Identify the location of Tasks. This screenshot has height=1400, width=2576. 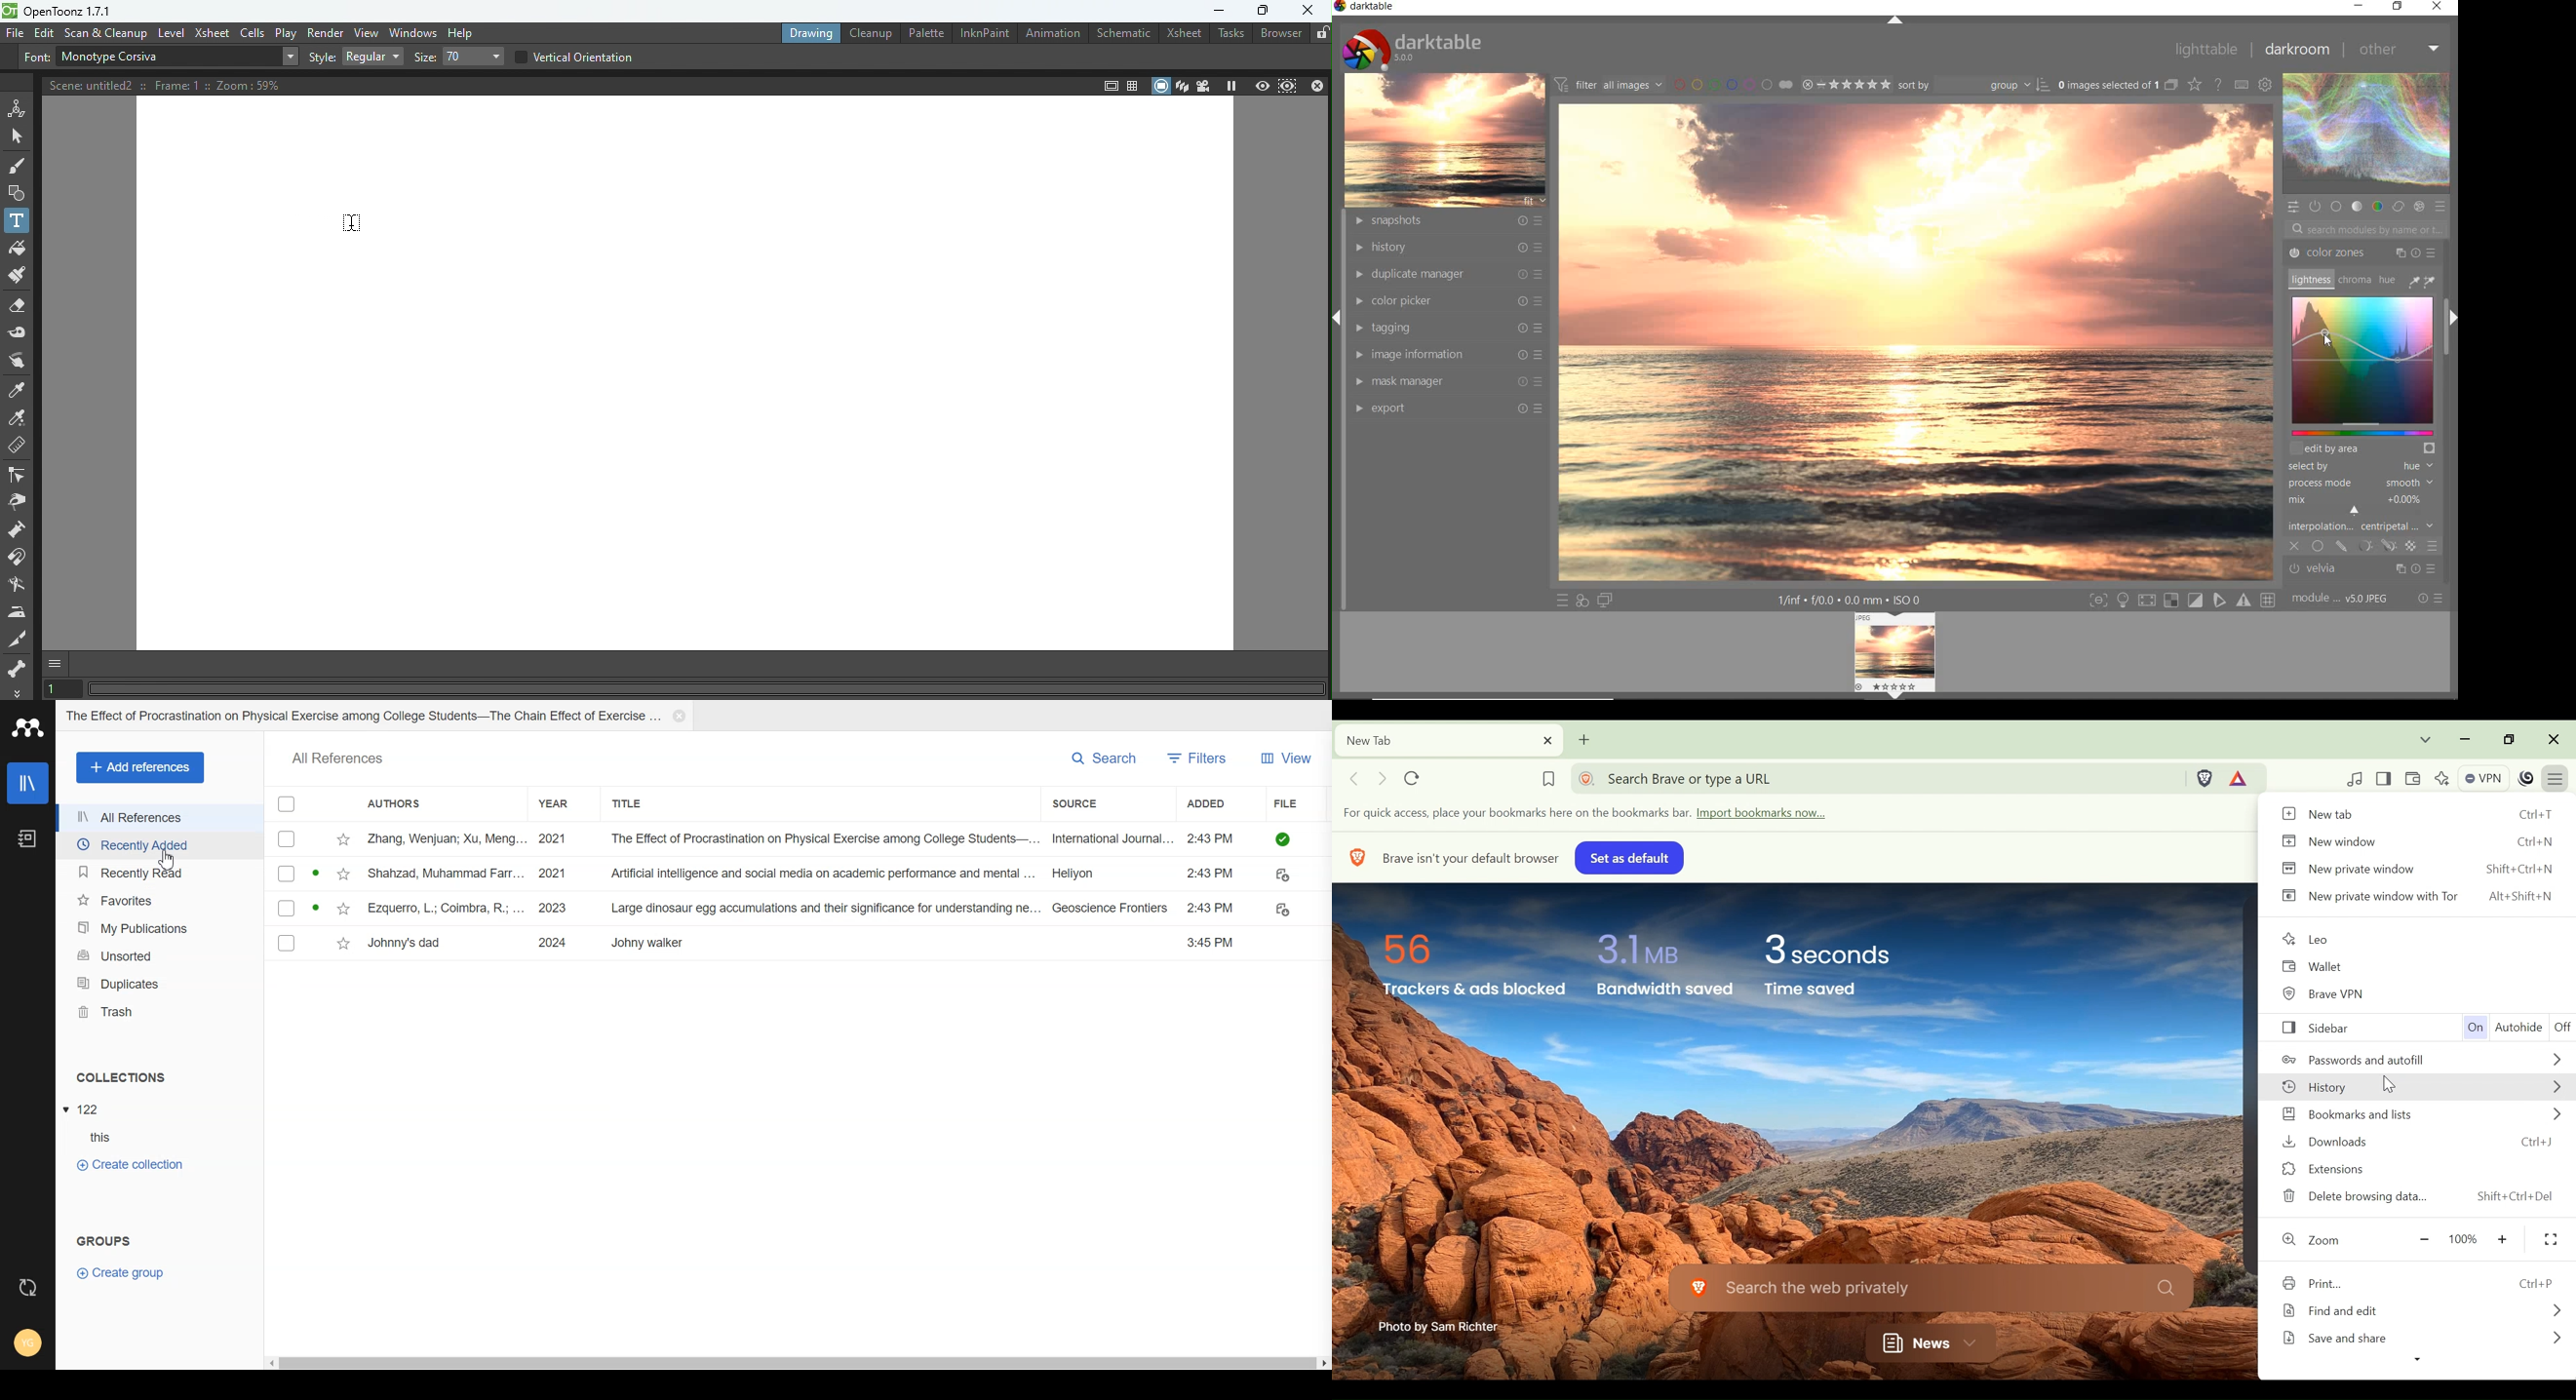
(1231, 34).